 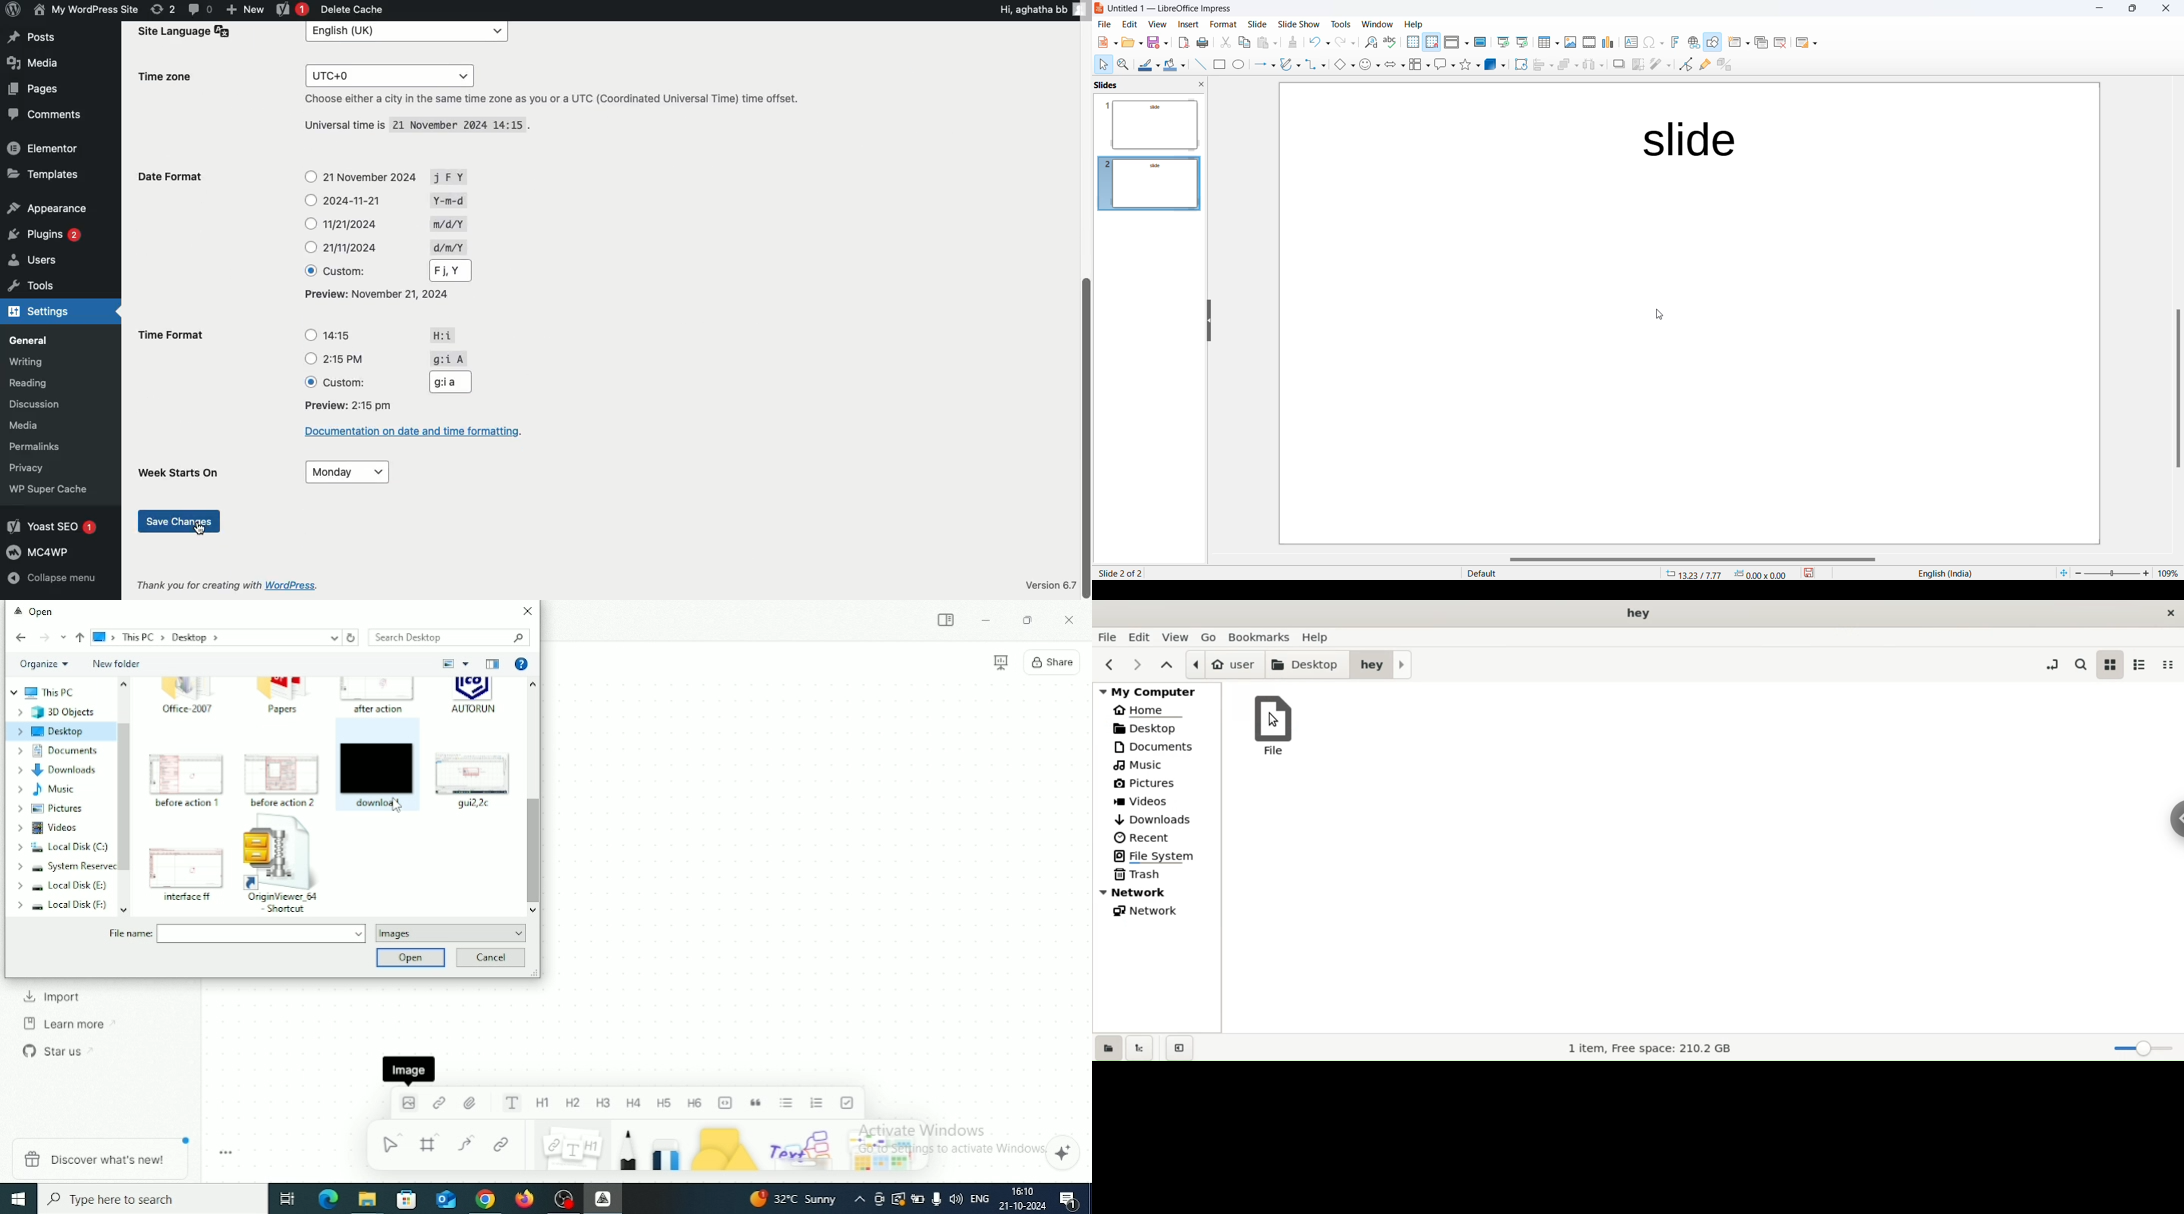 I want to click on Toggle zoom tool bar, so click(x=226, y=1153).